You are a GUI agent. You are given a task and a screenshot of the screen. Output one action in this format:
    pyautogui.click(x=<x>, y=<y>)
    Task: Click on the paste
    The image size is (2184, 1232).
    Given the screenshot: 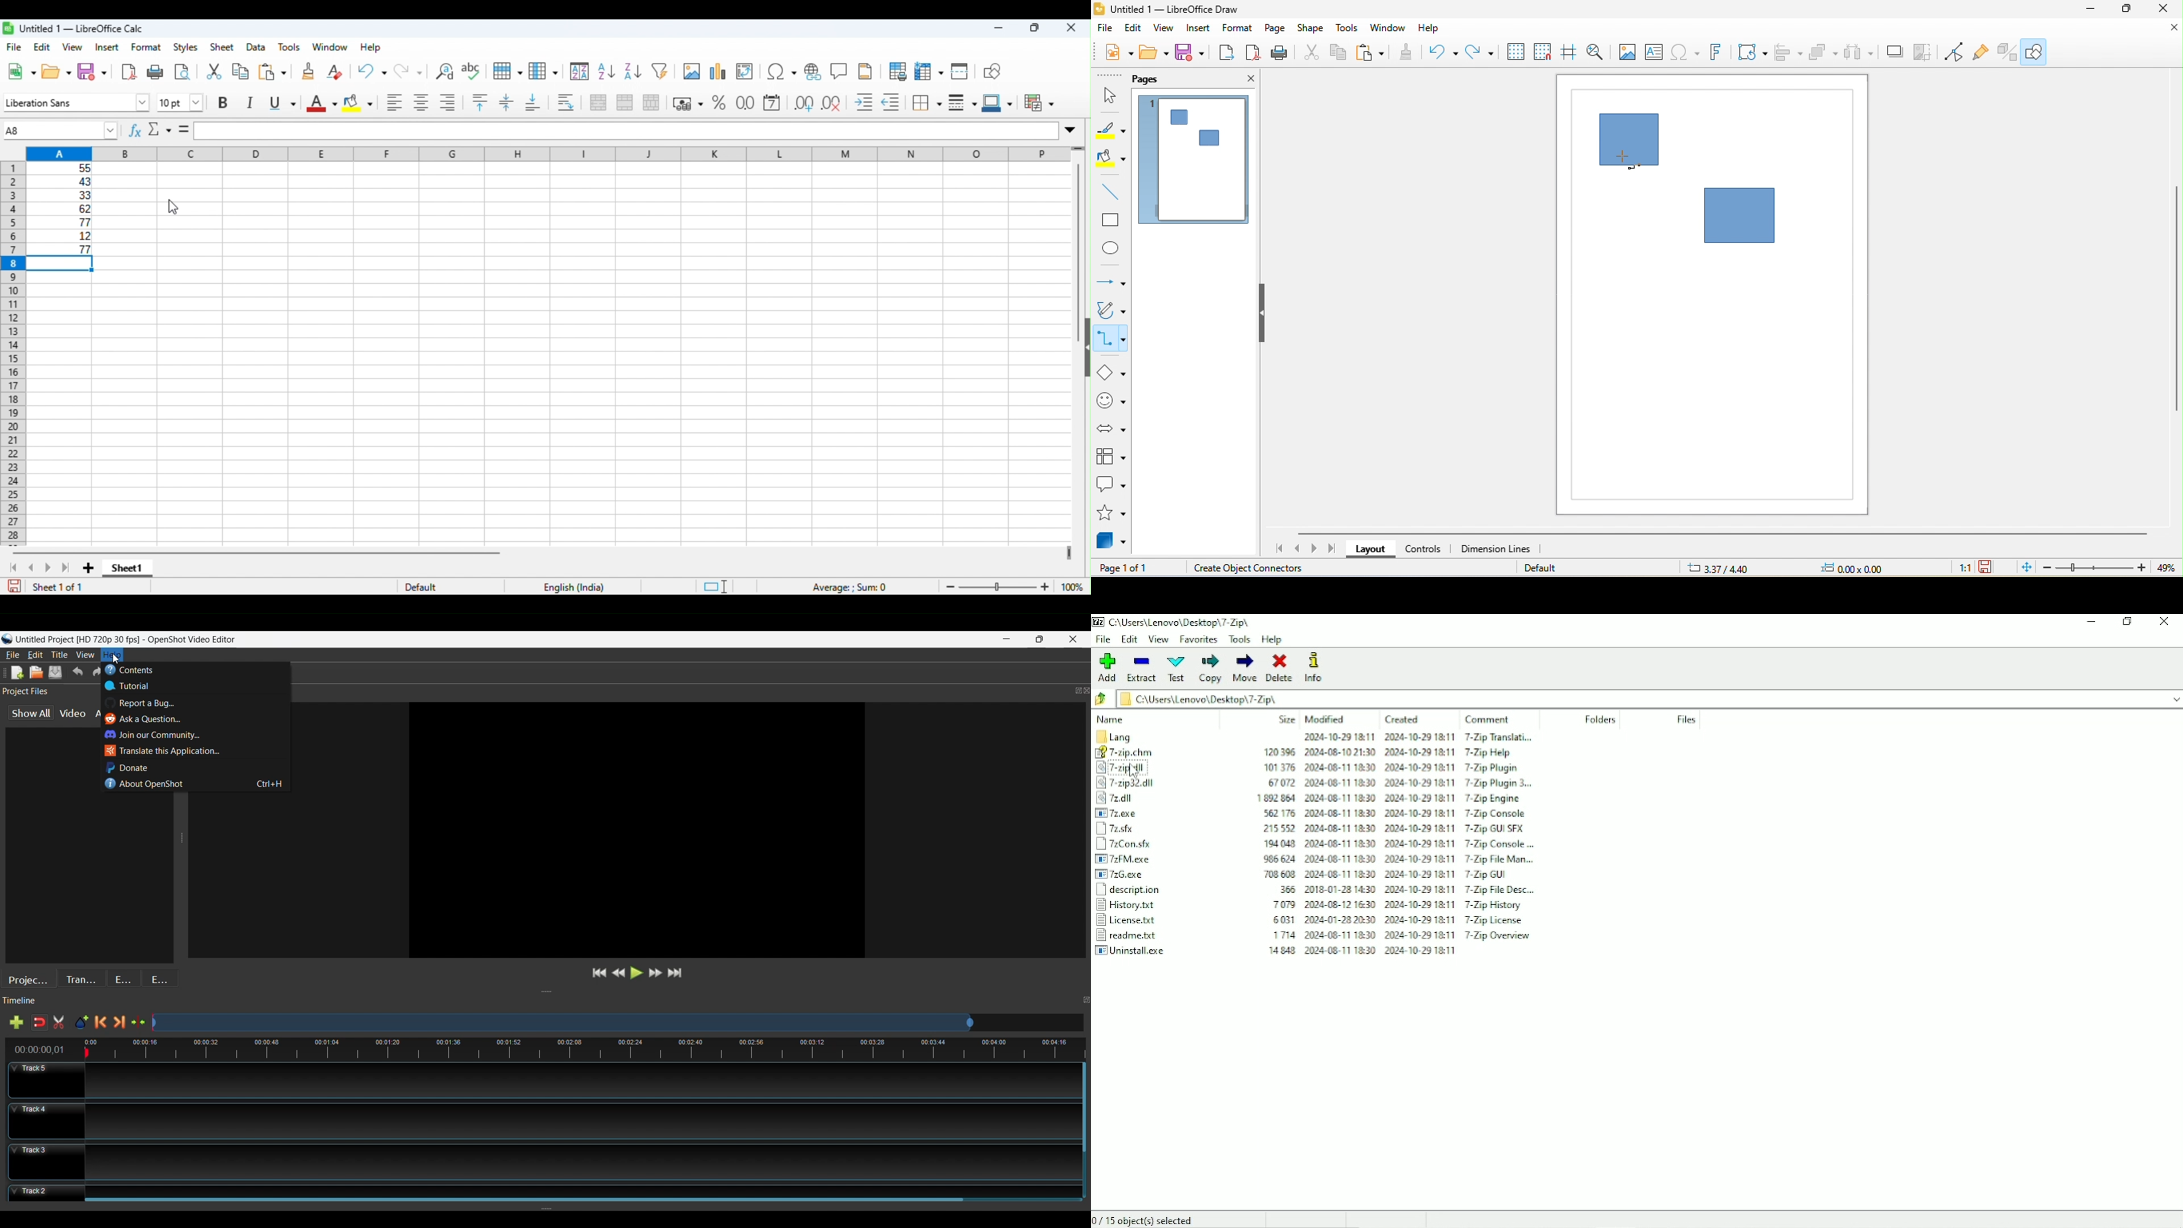 What is the action you would take?
    pyautogui.click(x=1374, y=53)
    